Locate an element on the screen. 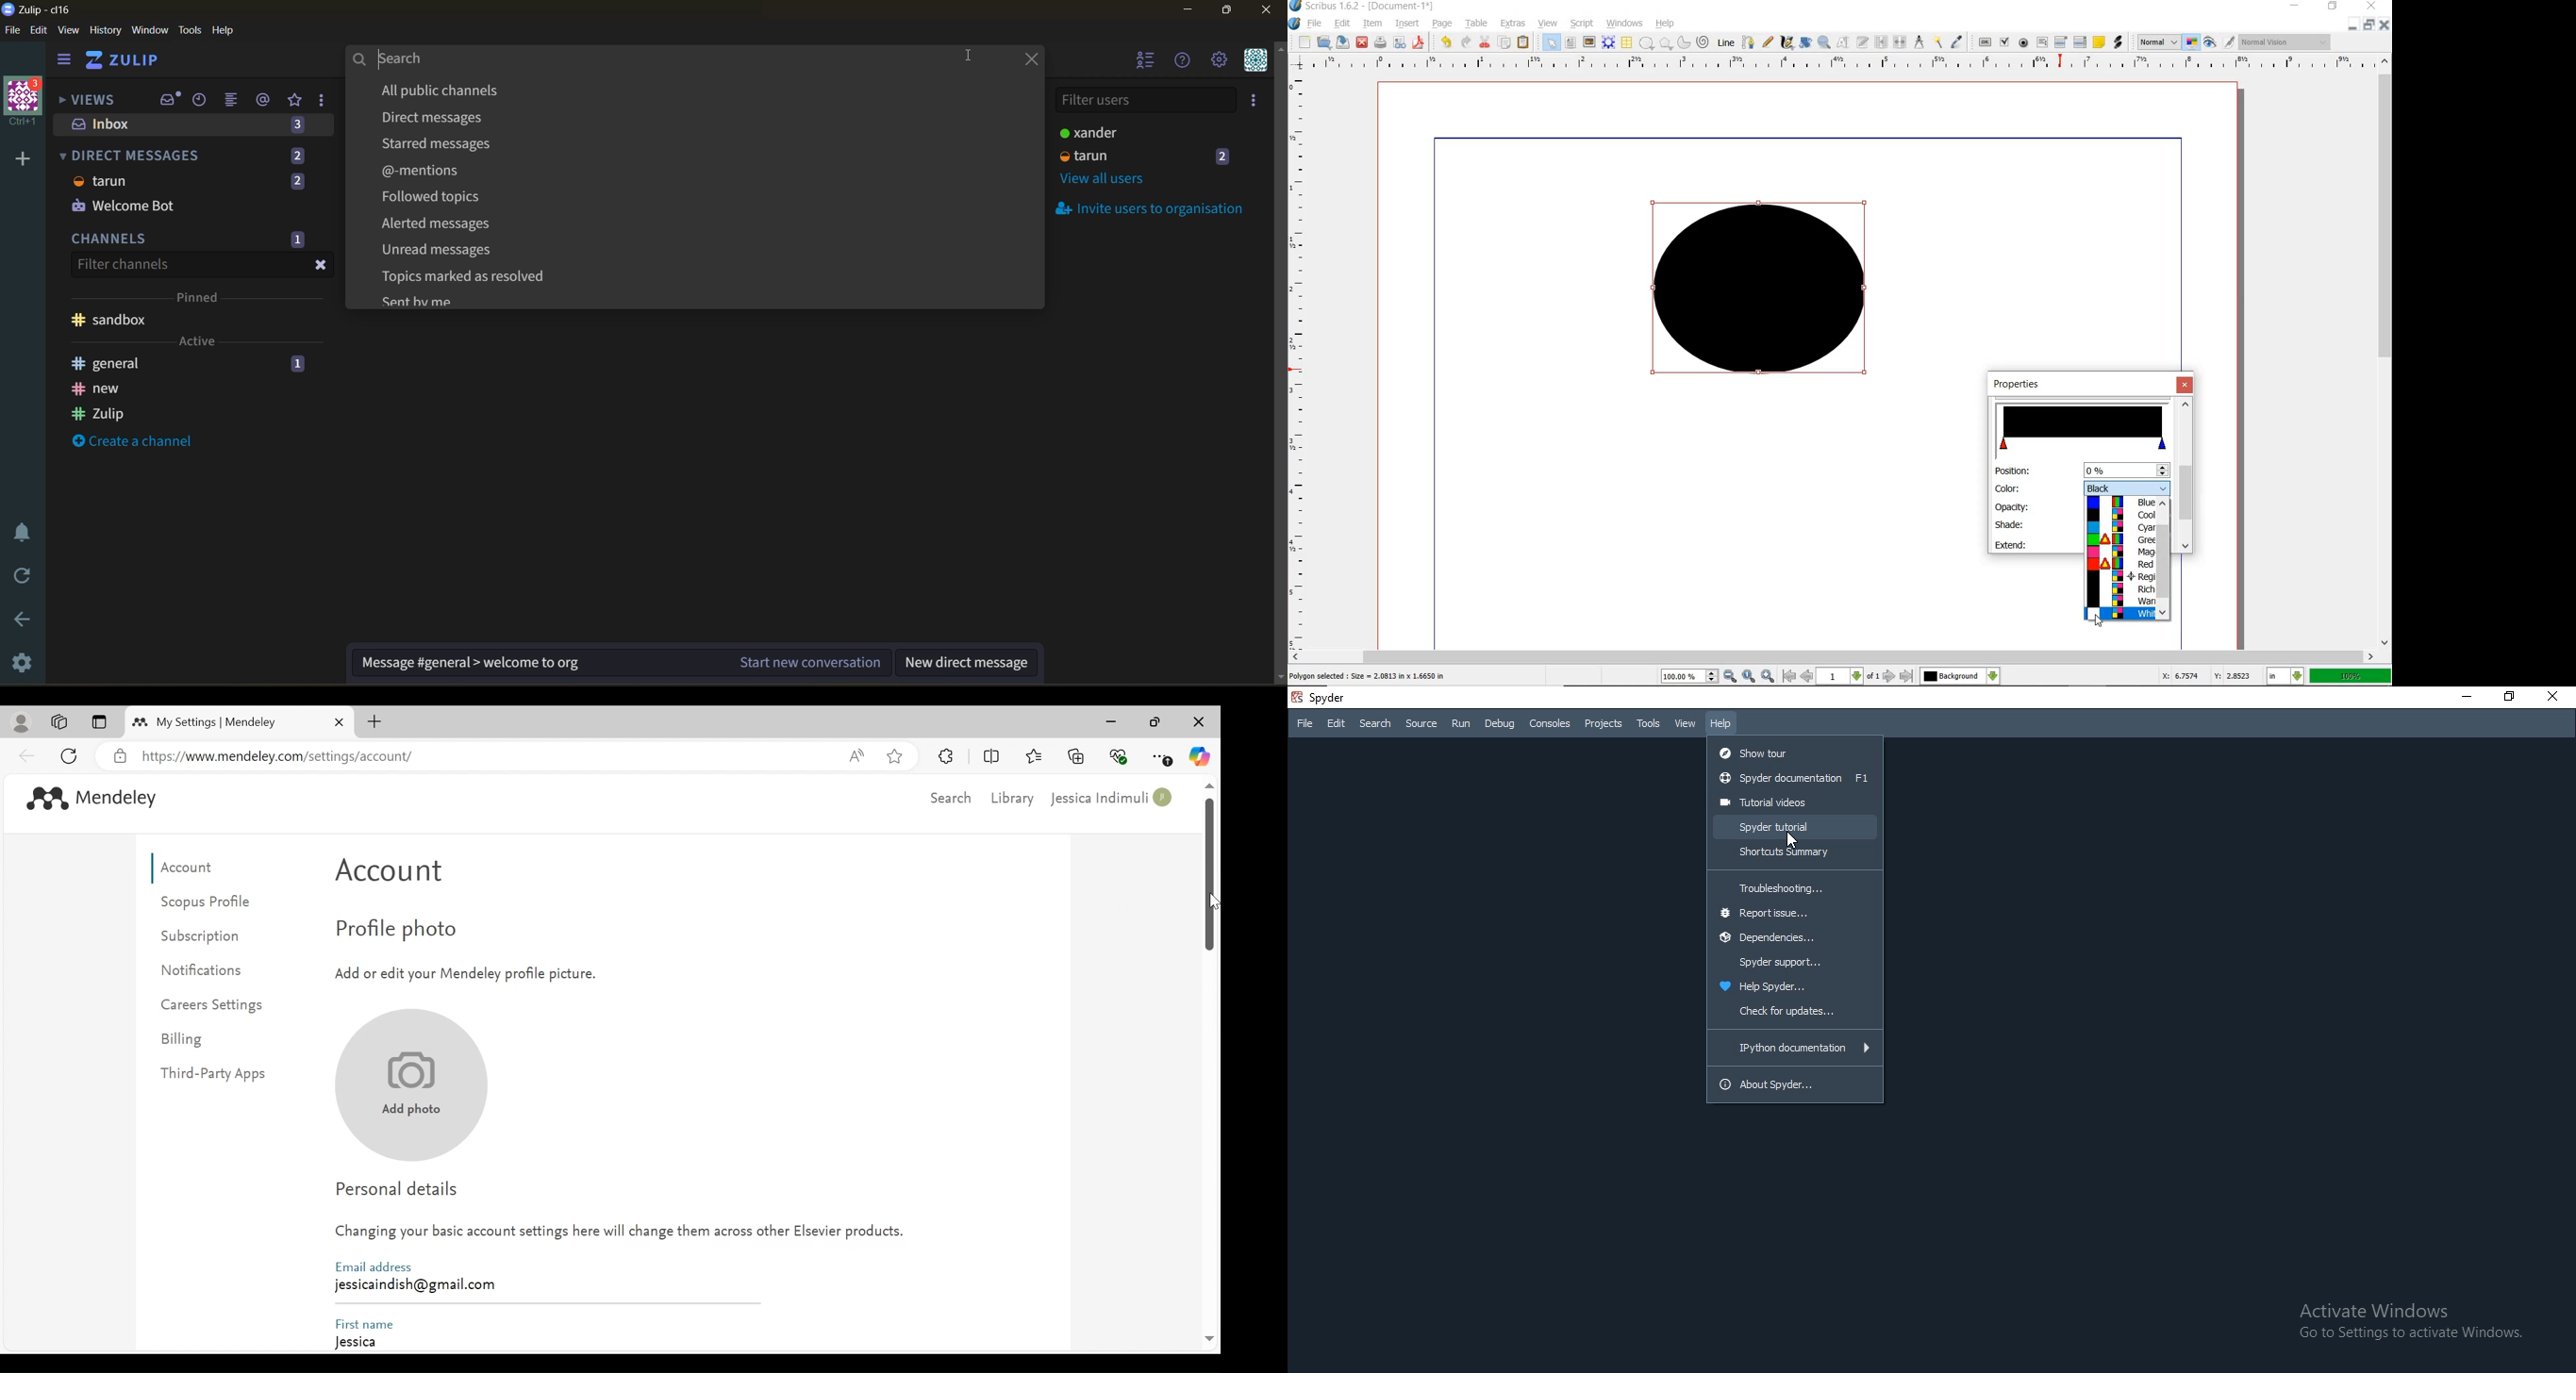 The height and width of the screenshot is (1400, 2576). Direct messages is located at coordinates (426, 117).